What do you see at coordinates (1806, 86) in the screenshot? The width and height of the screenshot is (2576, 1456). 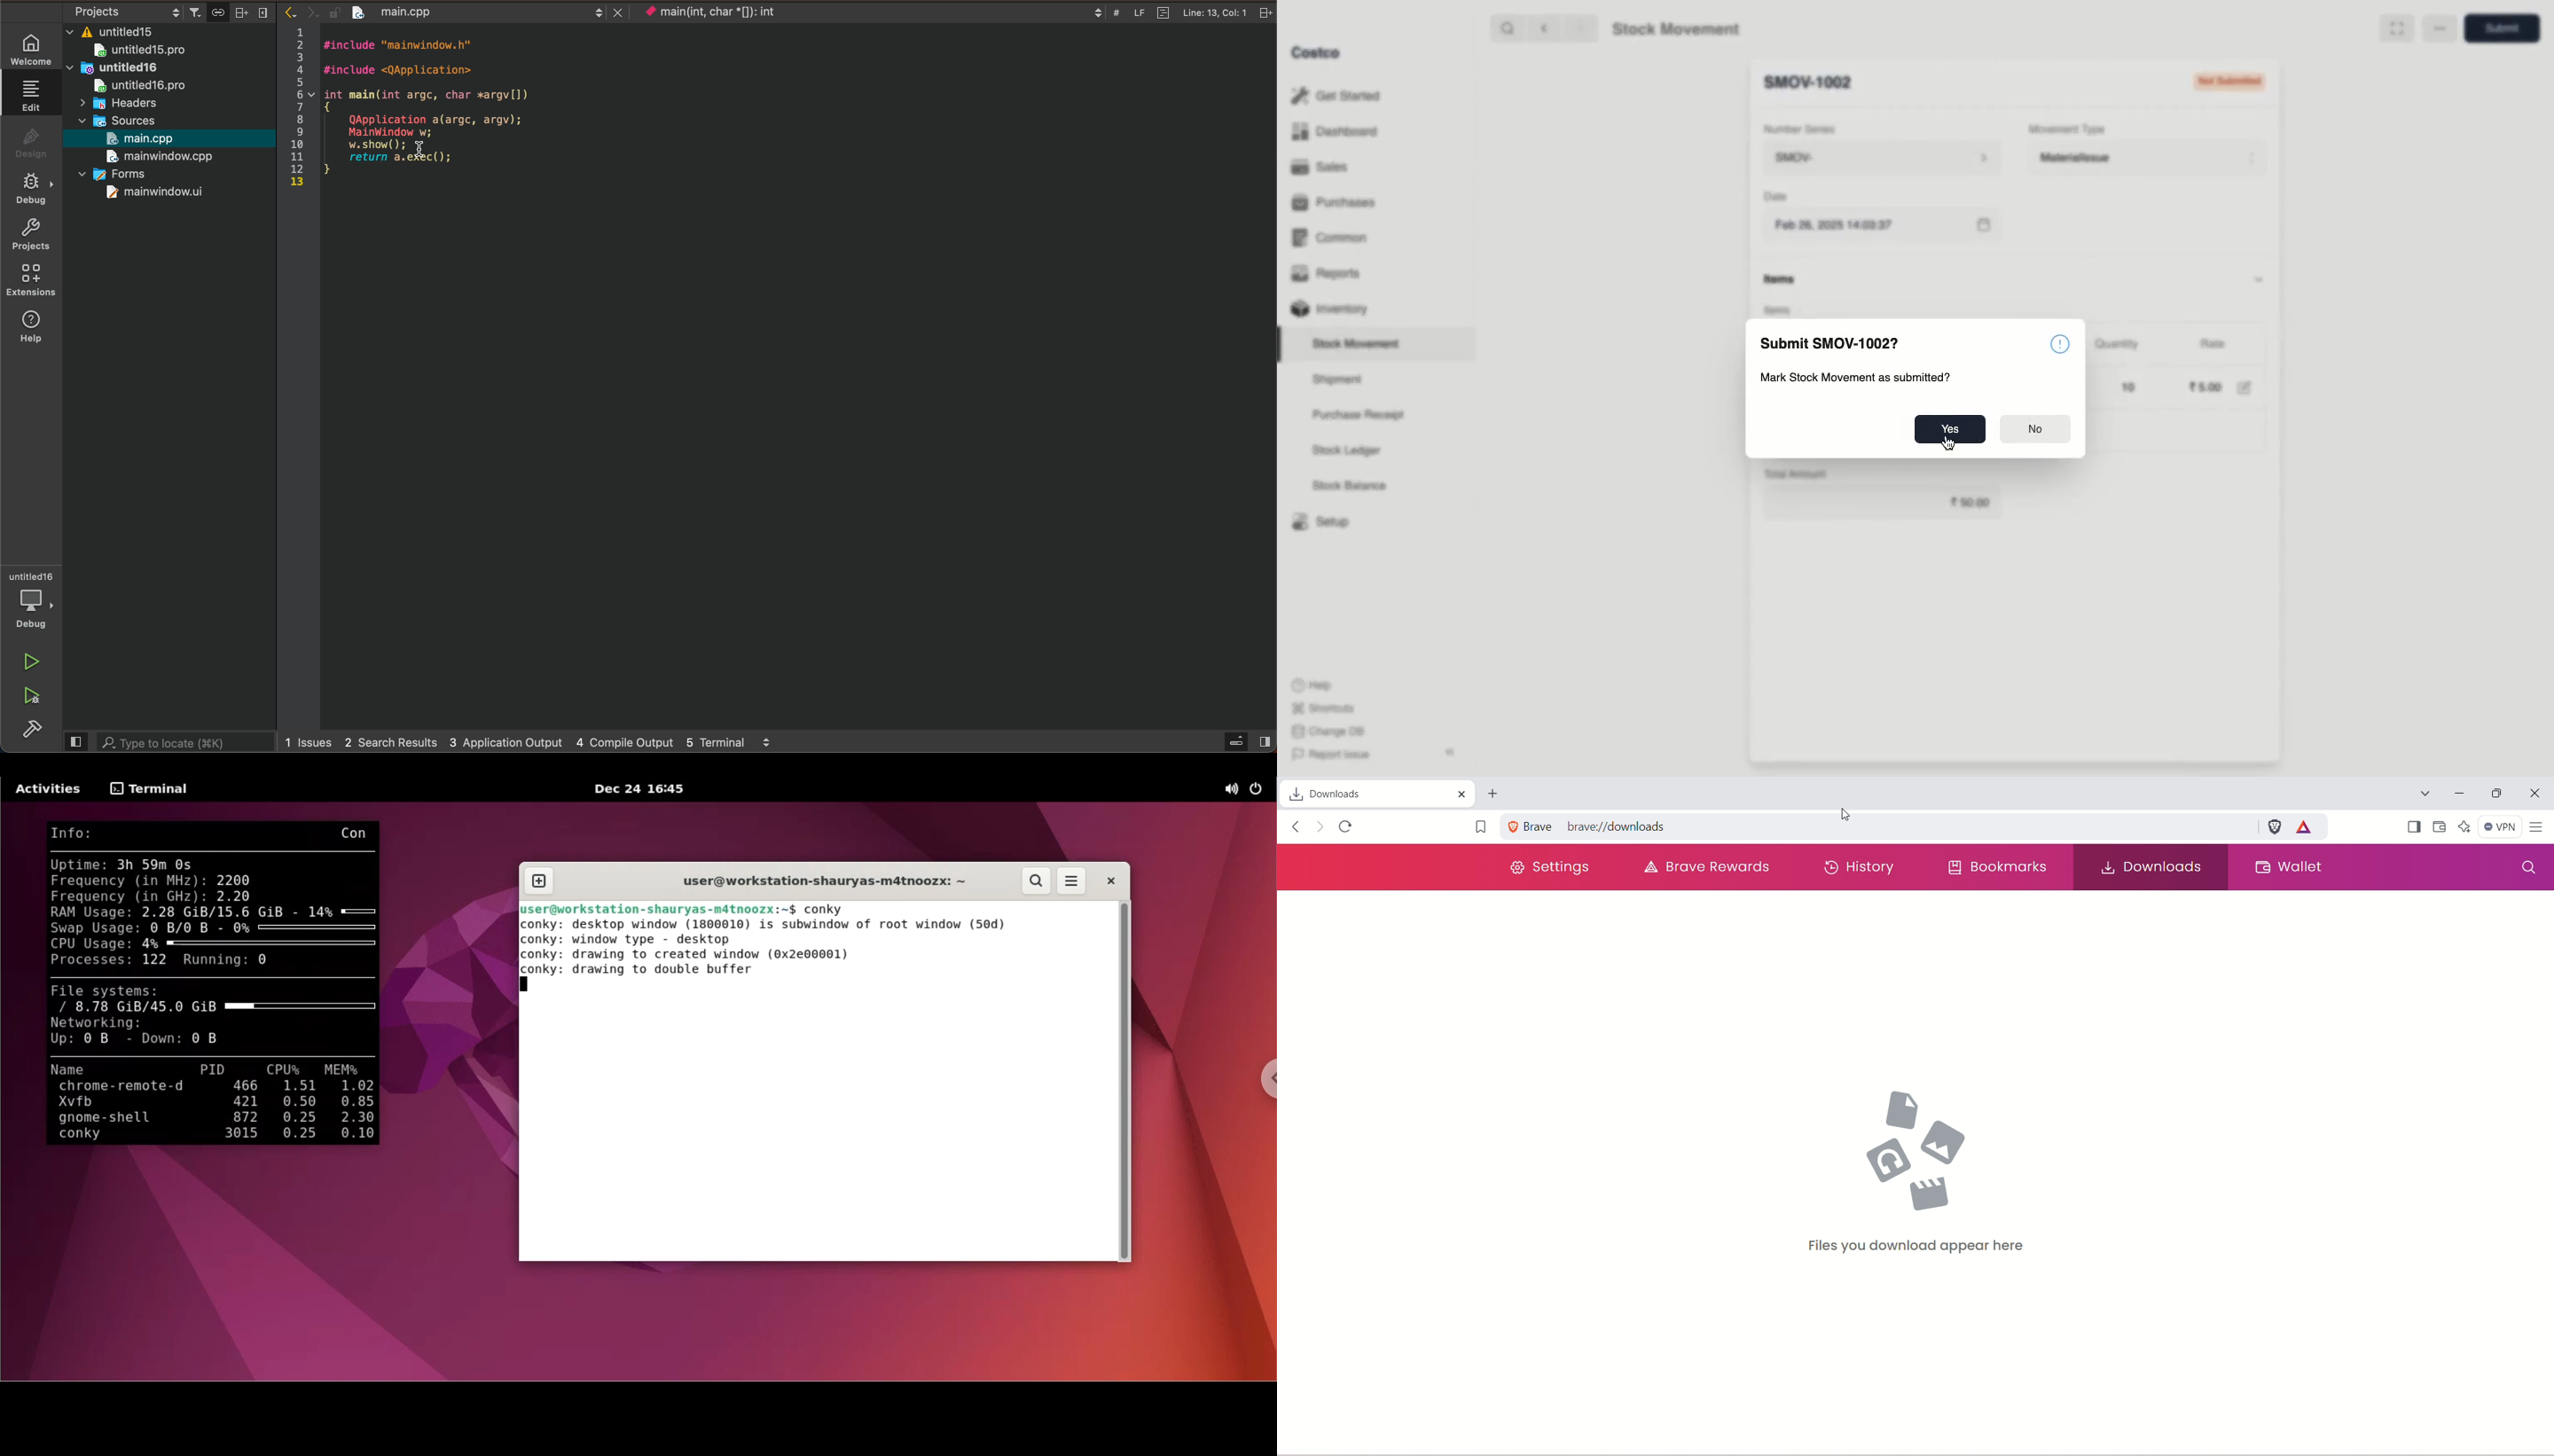 I see `New Entry` at bounding box center [1806, 86].